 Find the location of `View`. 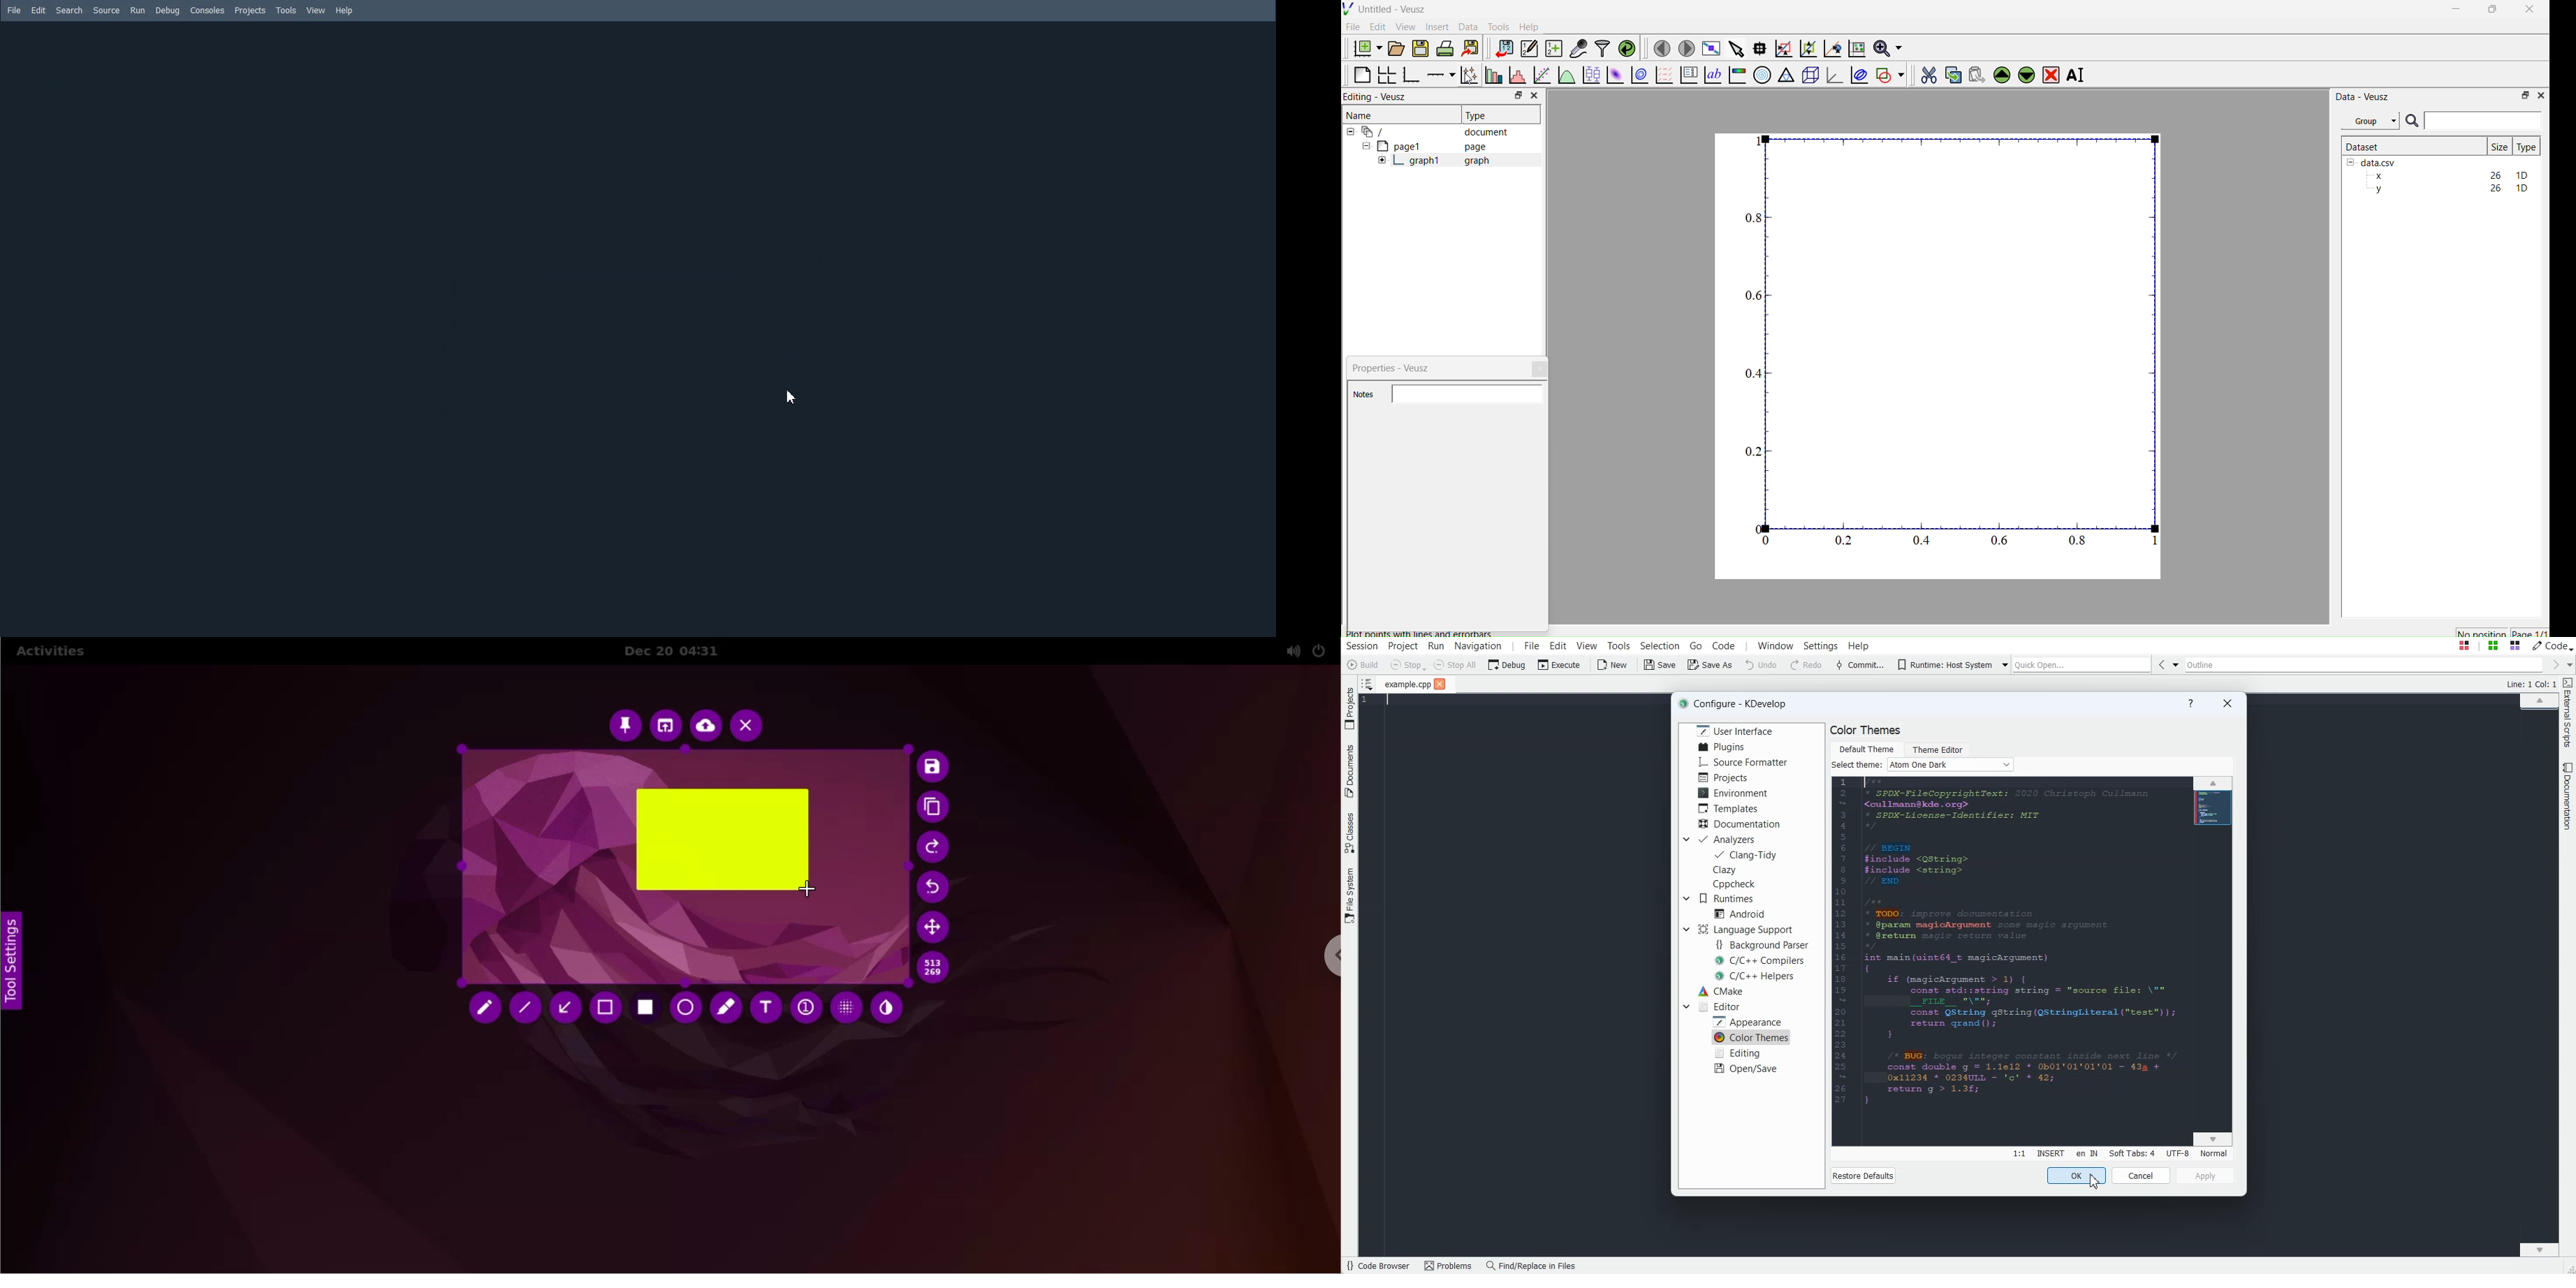

View is located at coordinates (316, 11).